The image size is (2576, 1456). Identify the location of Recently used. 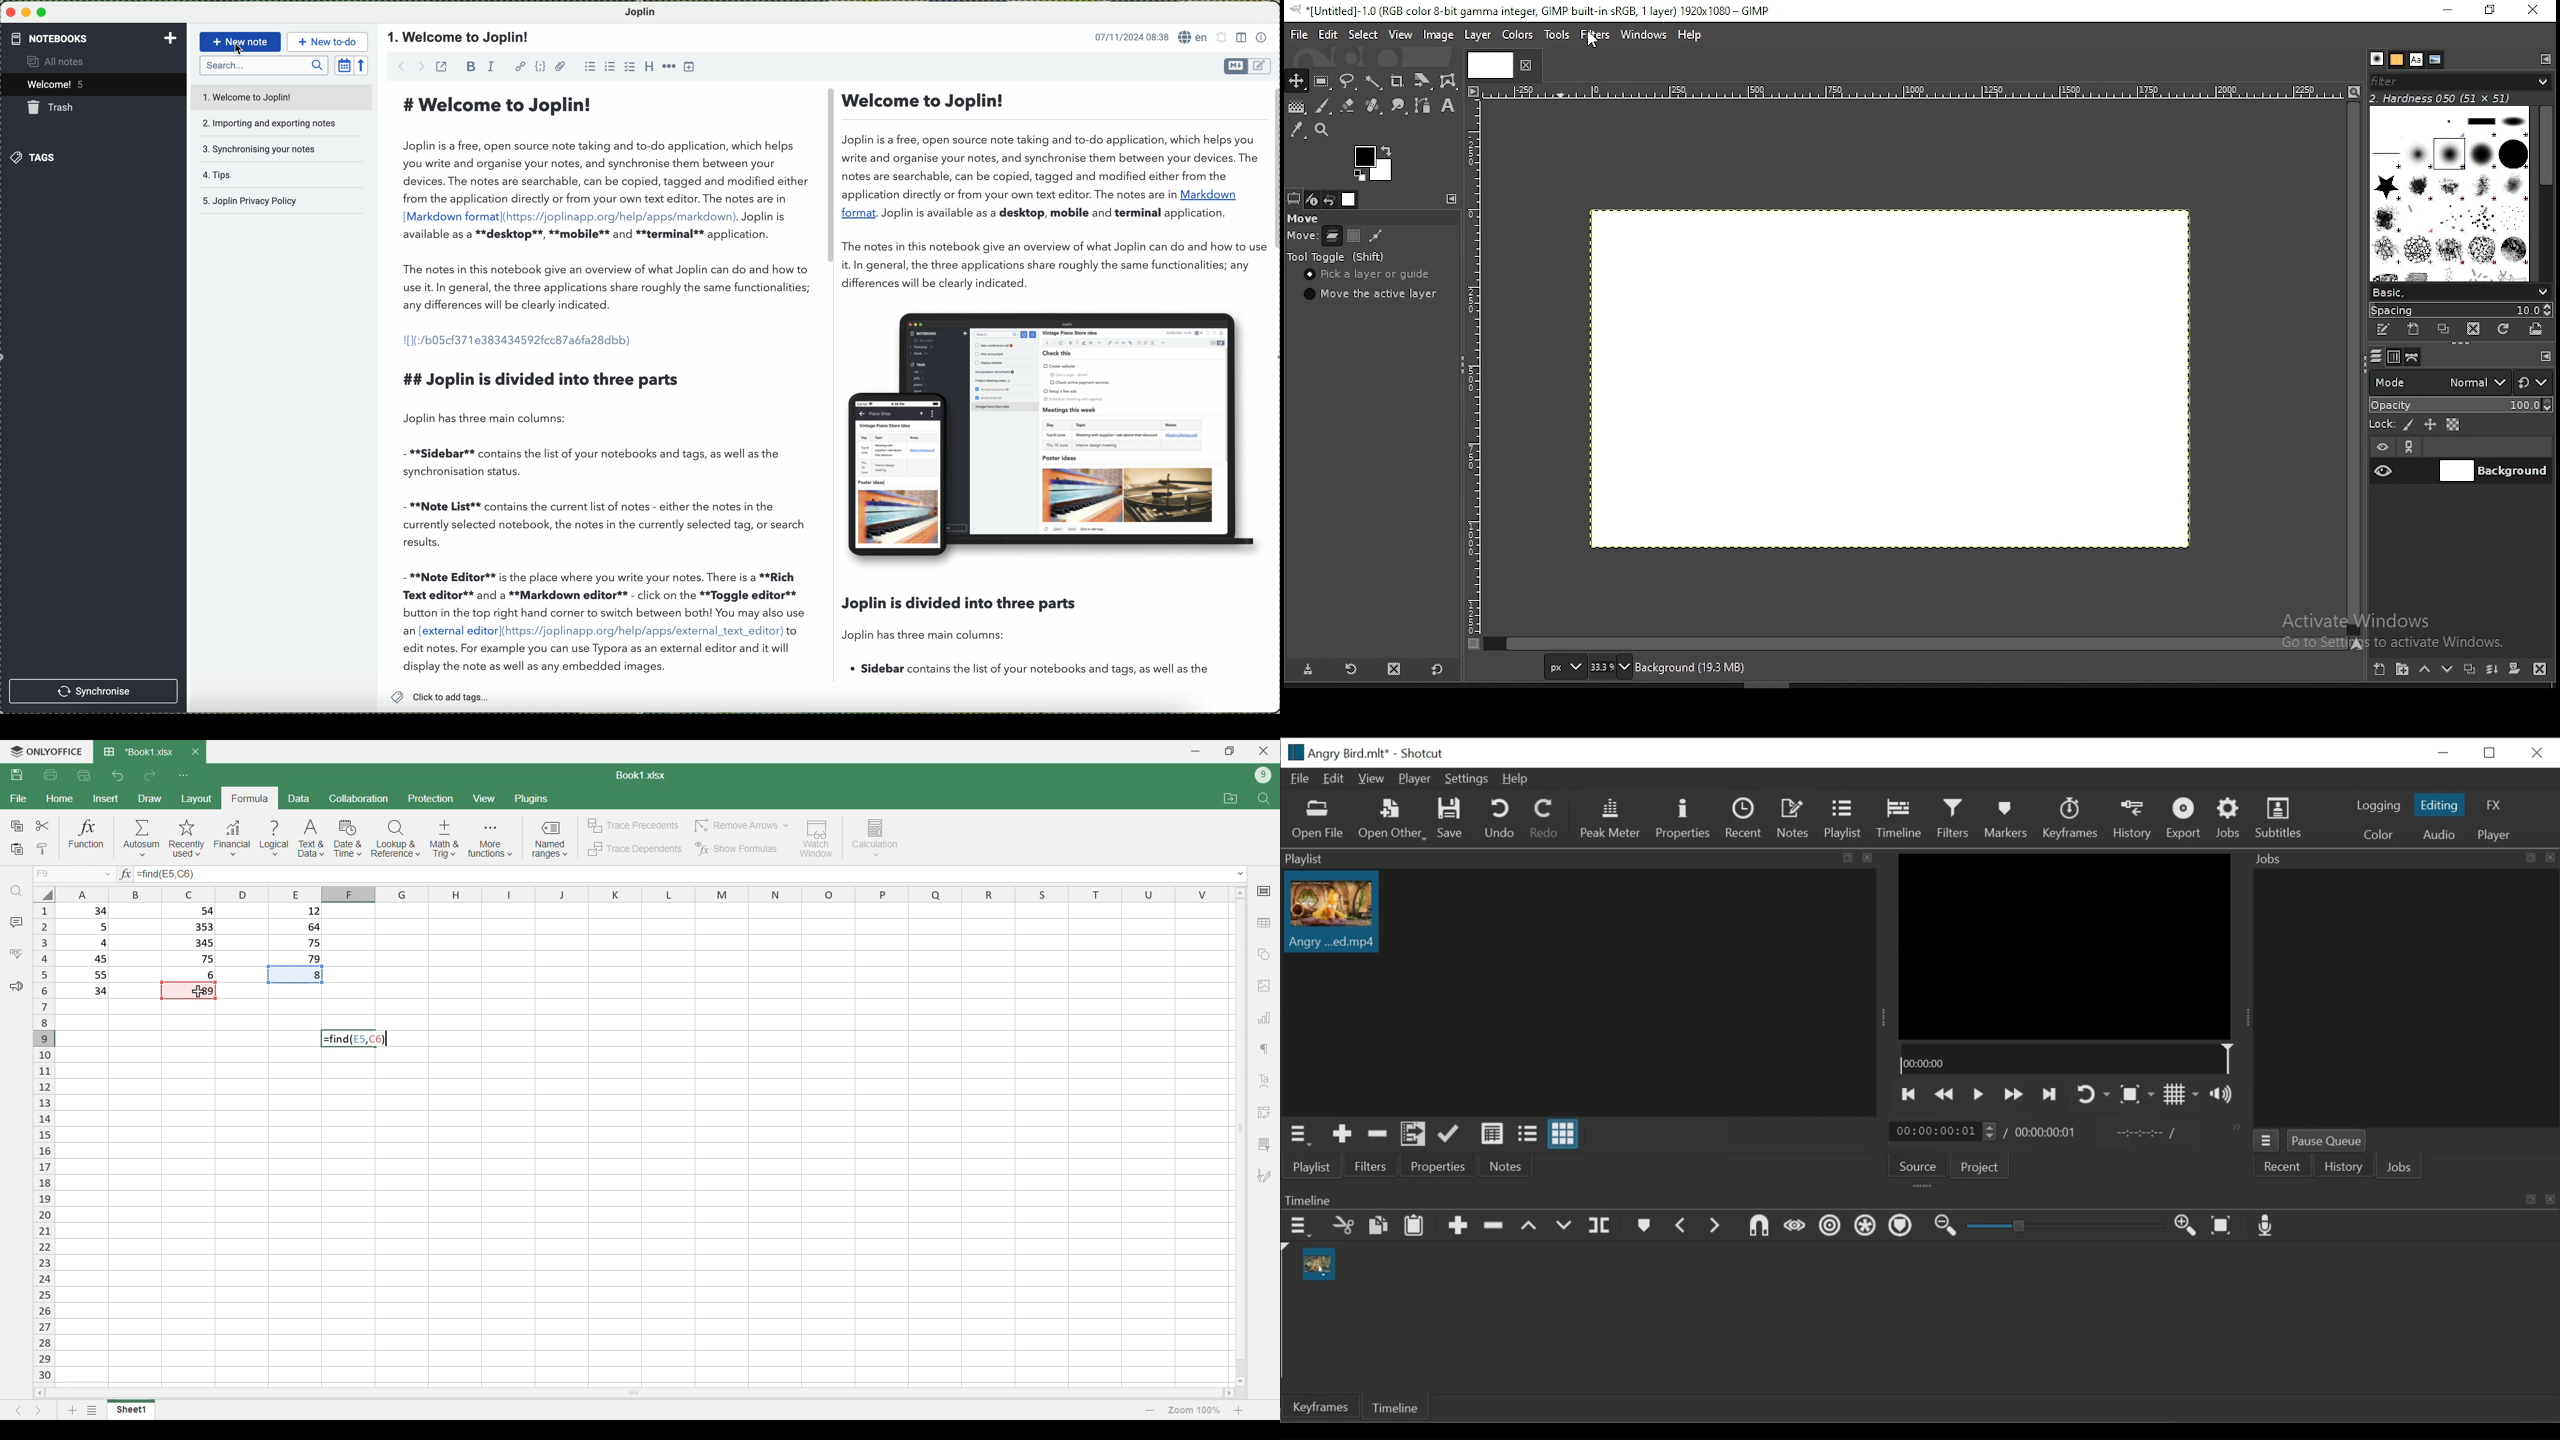
(187, 839).